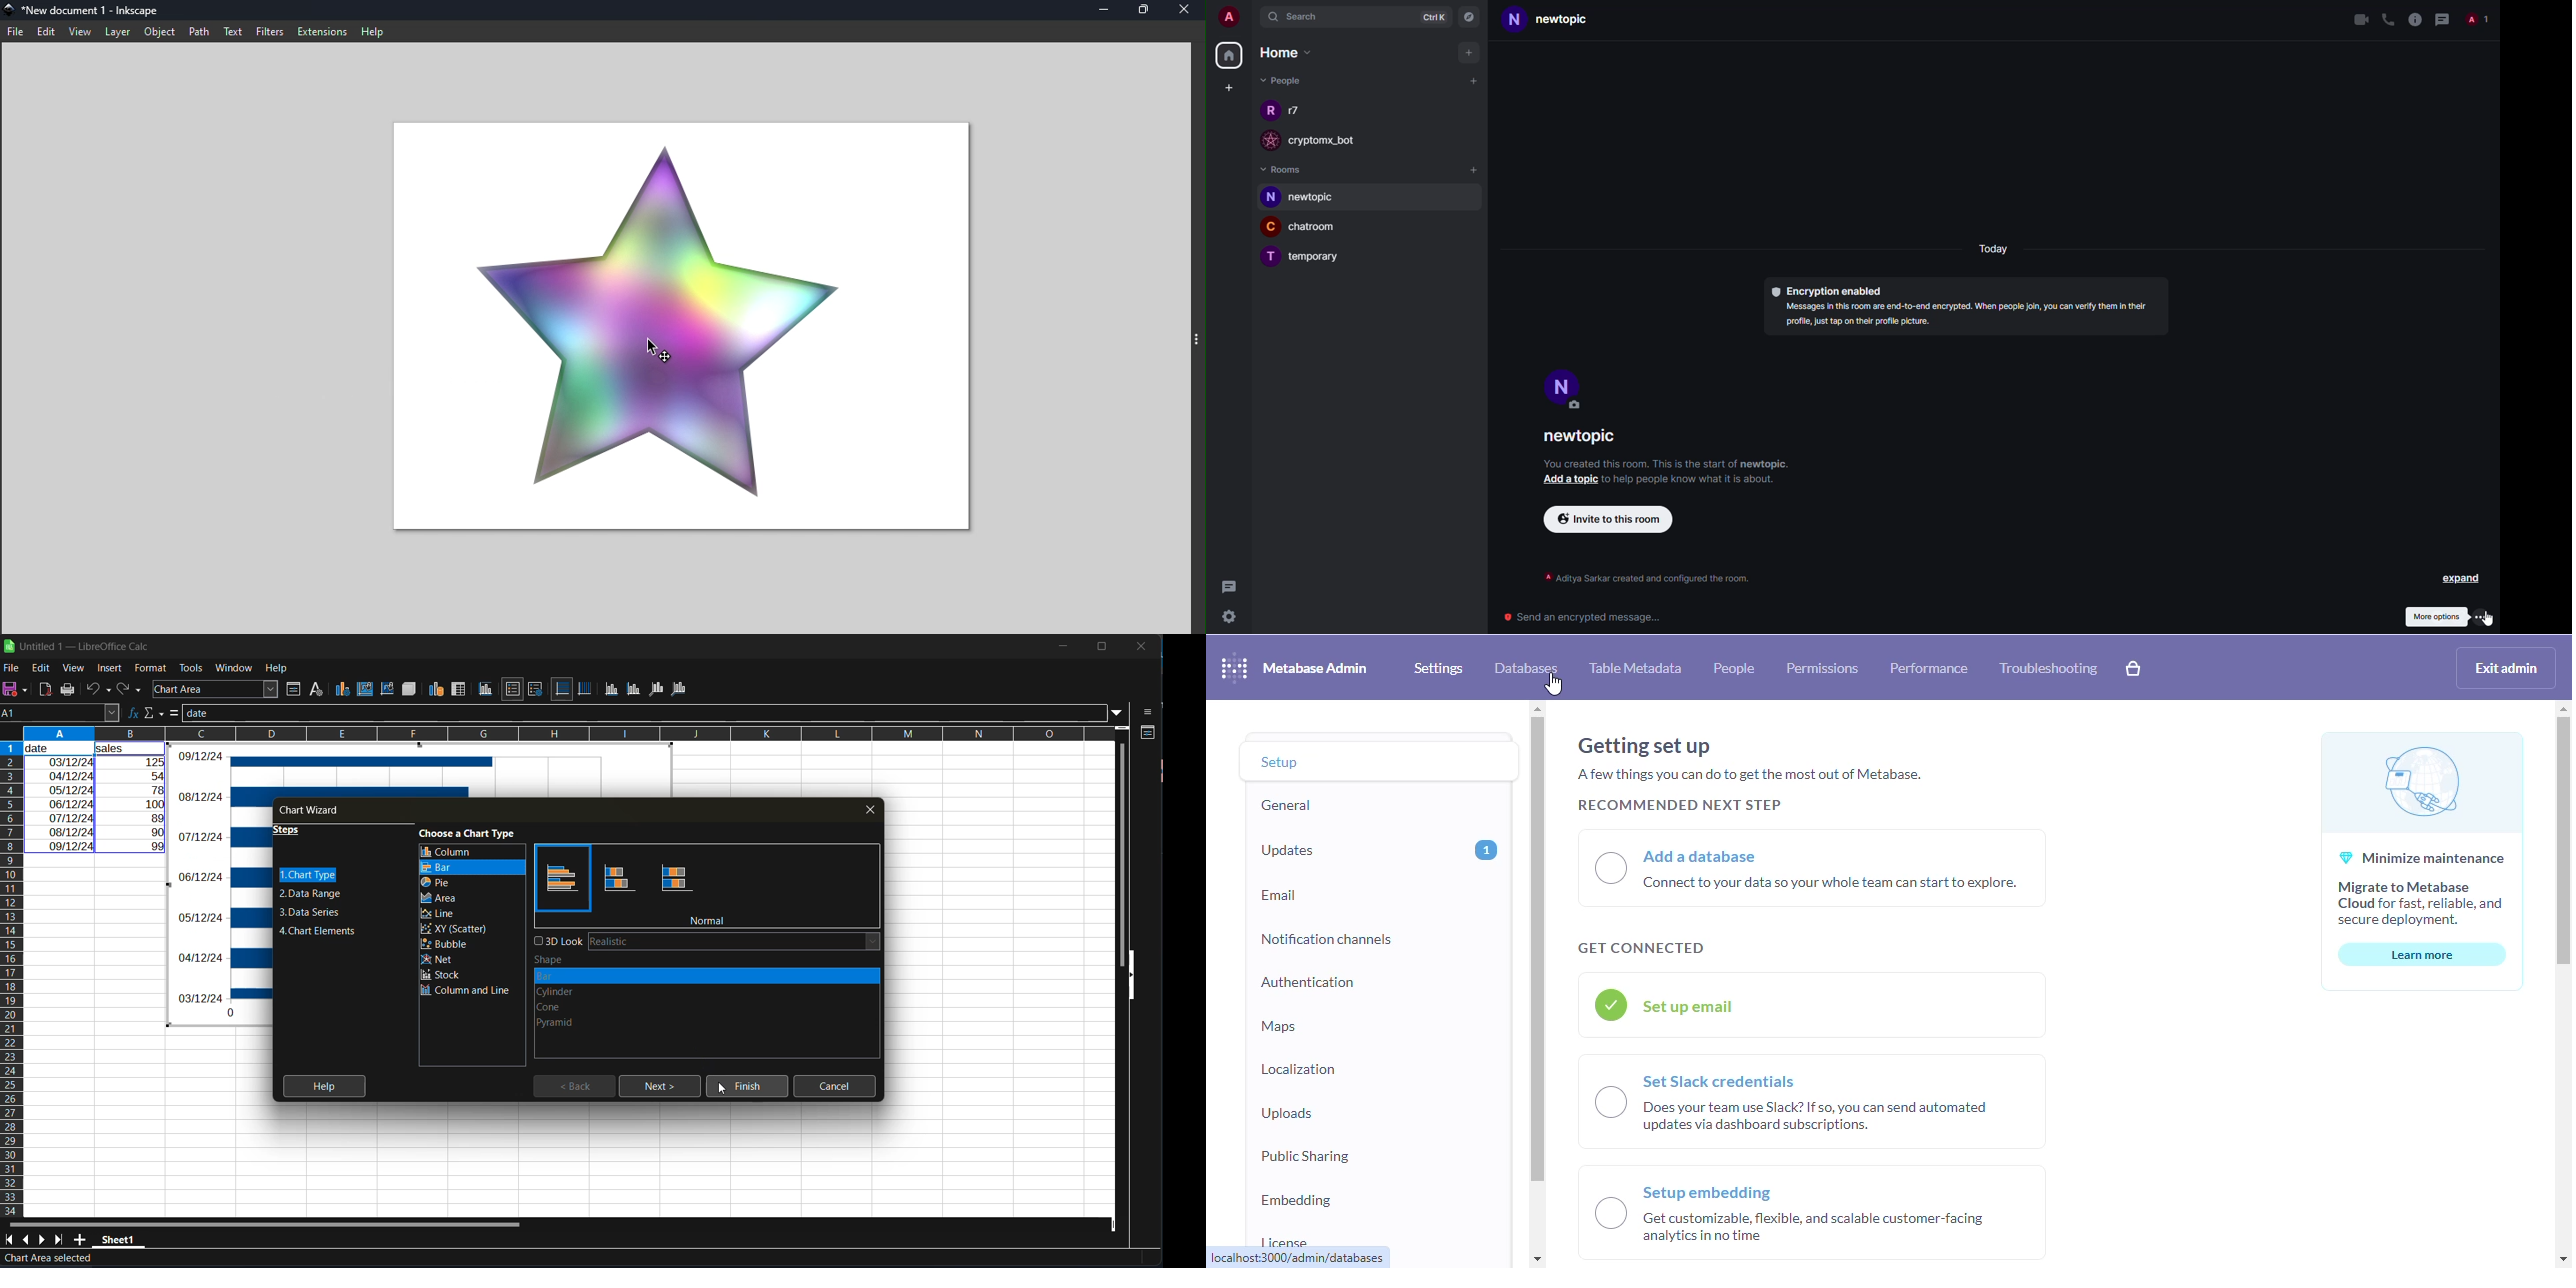 The width and height of the screenshot is (2576, 1288). I want to click on choose a chart type, so click(471, 832).